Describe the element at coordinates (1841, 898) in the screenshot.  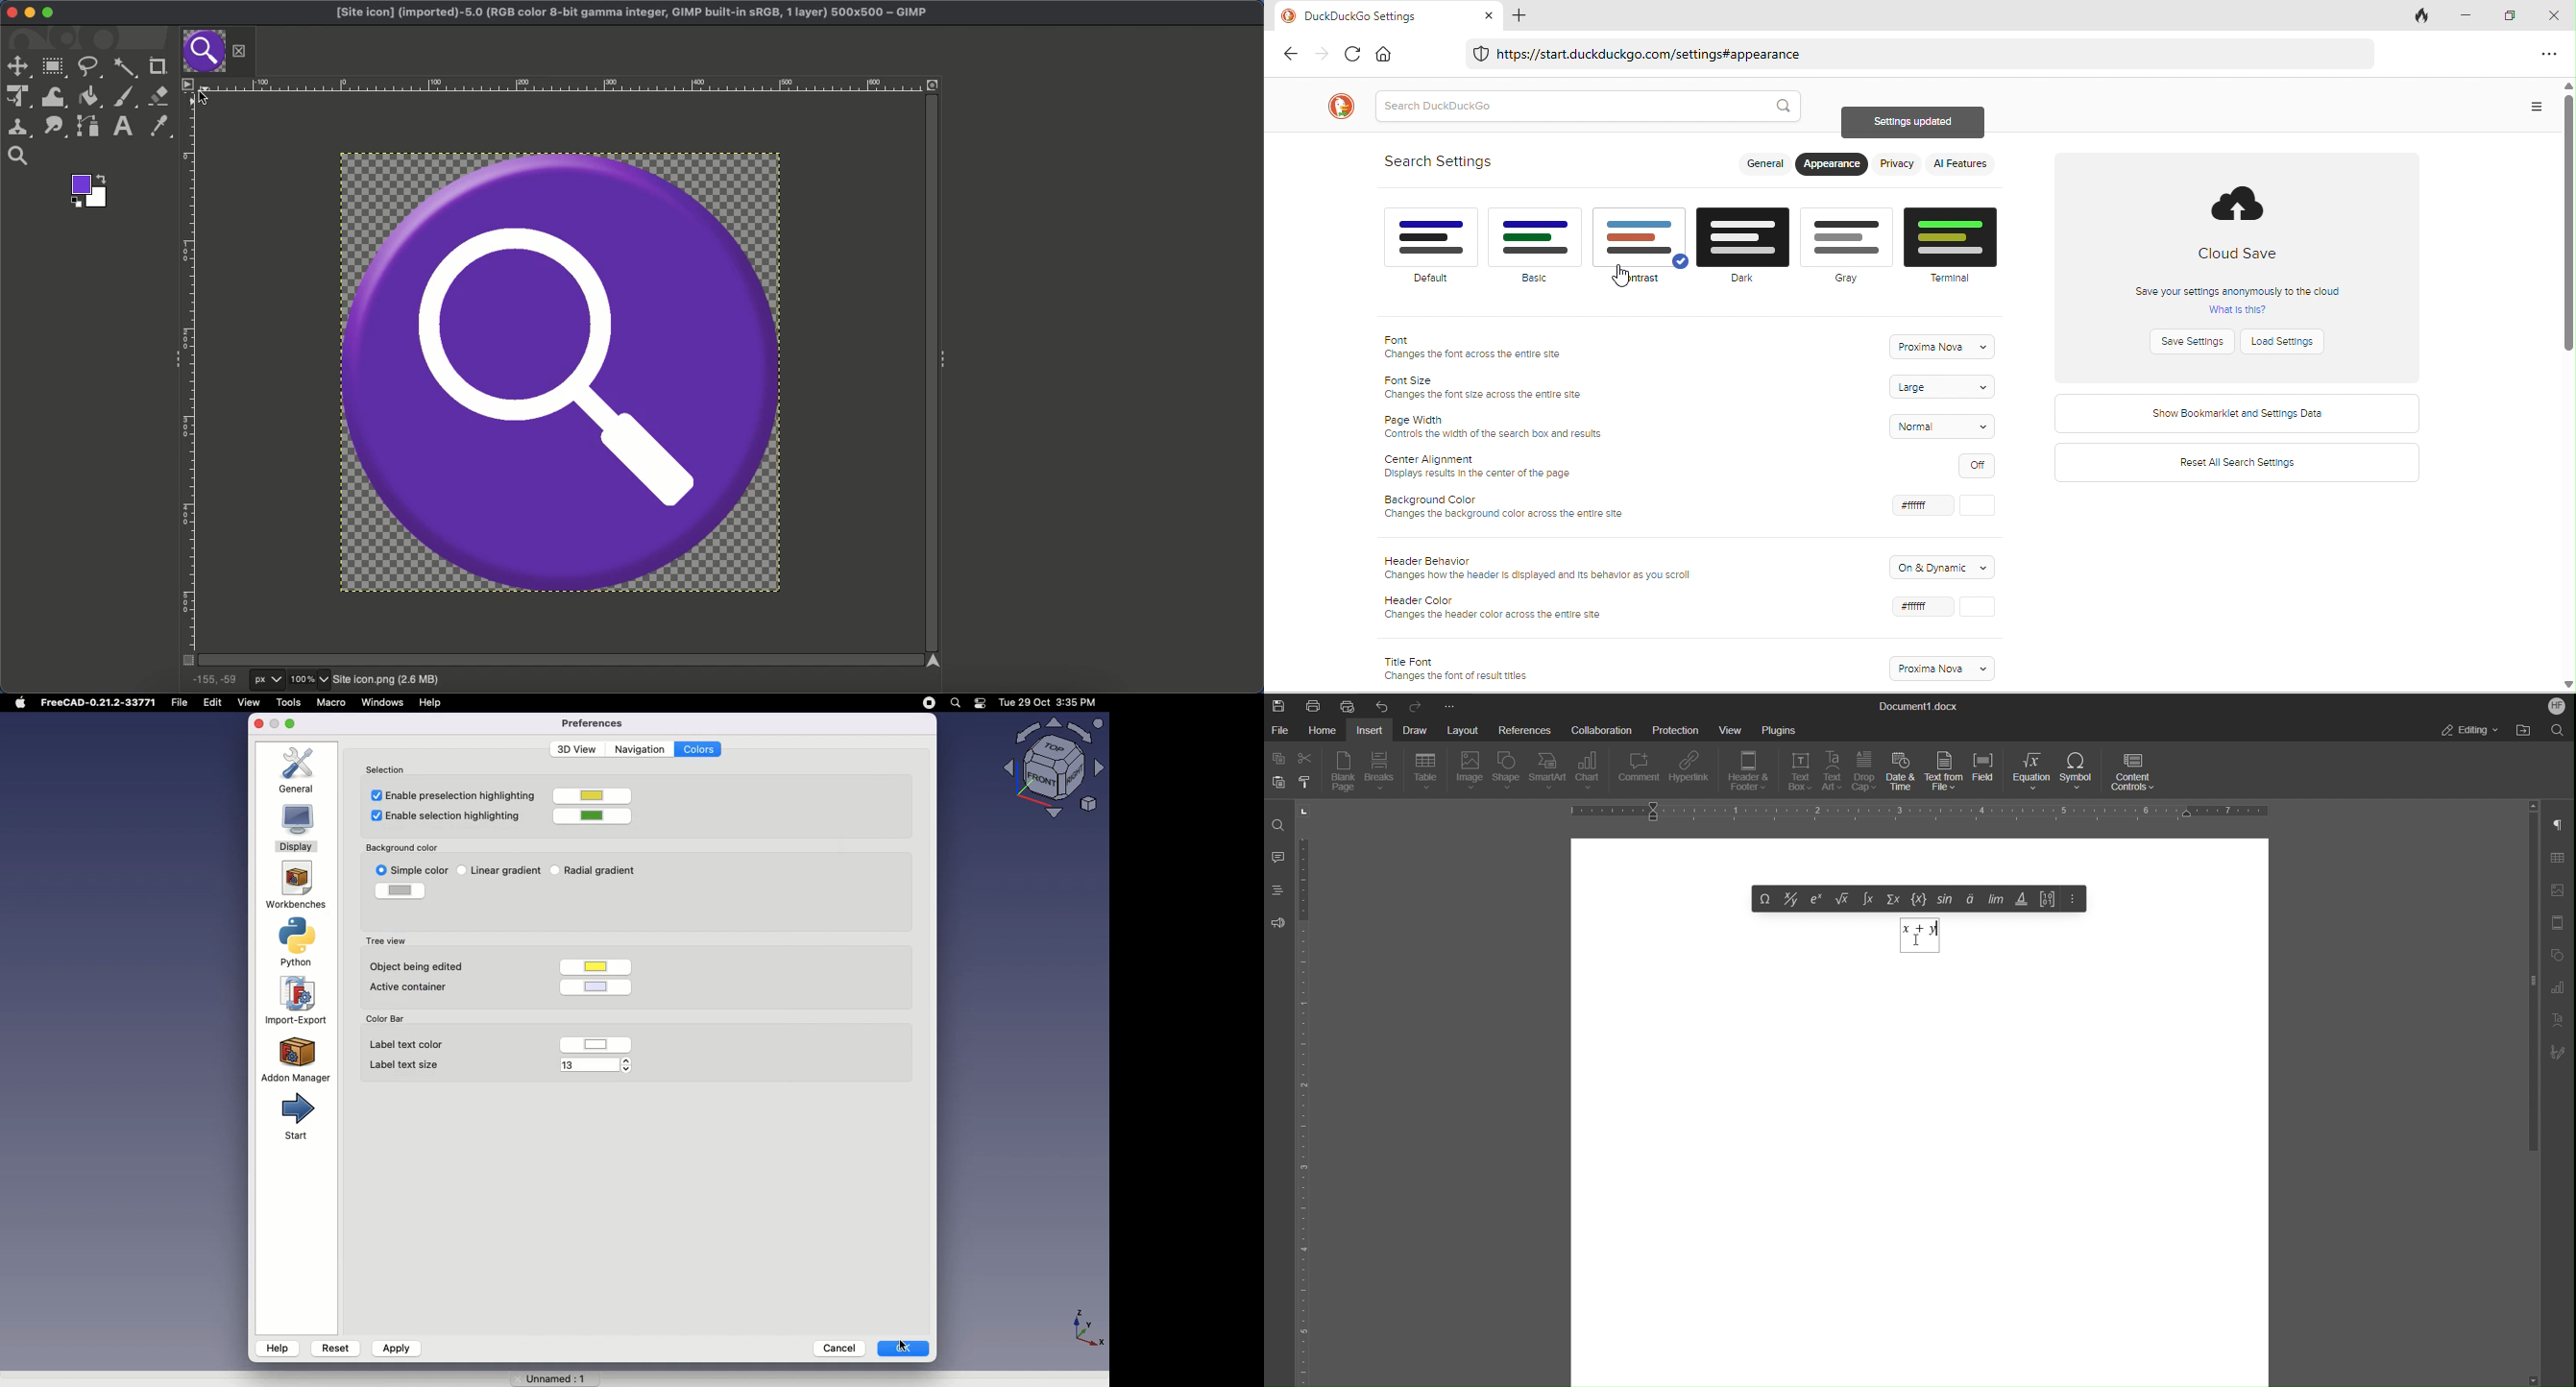
I see `Under root` at that location.